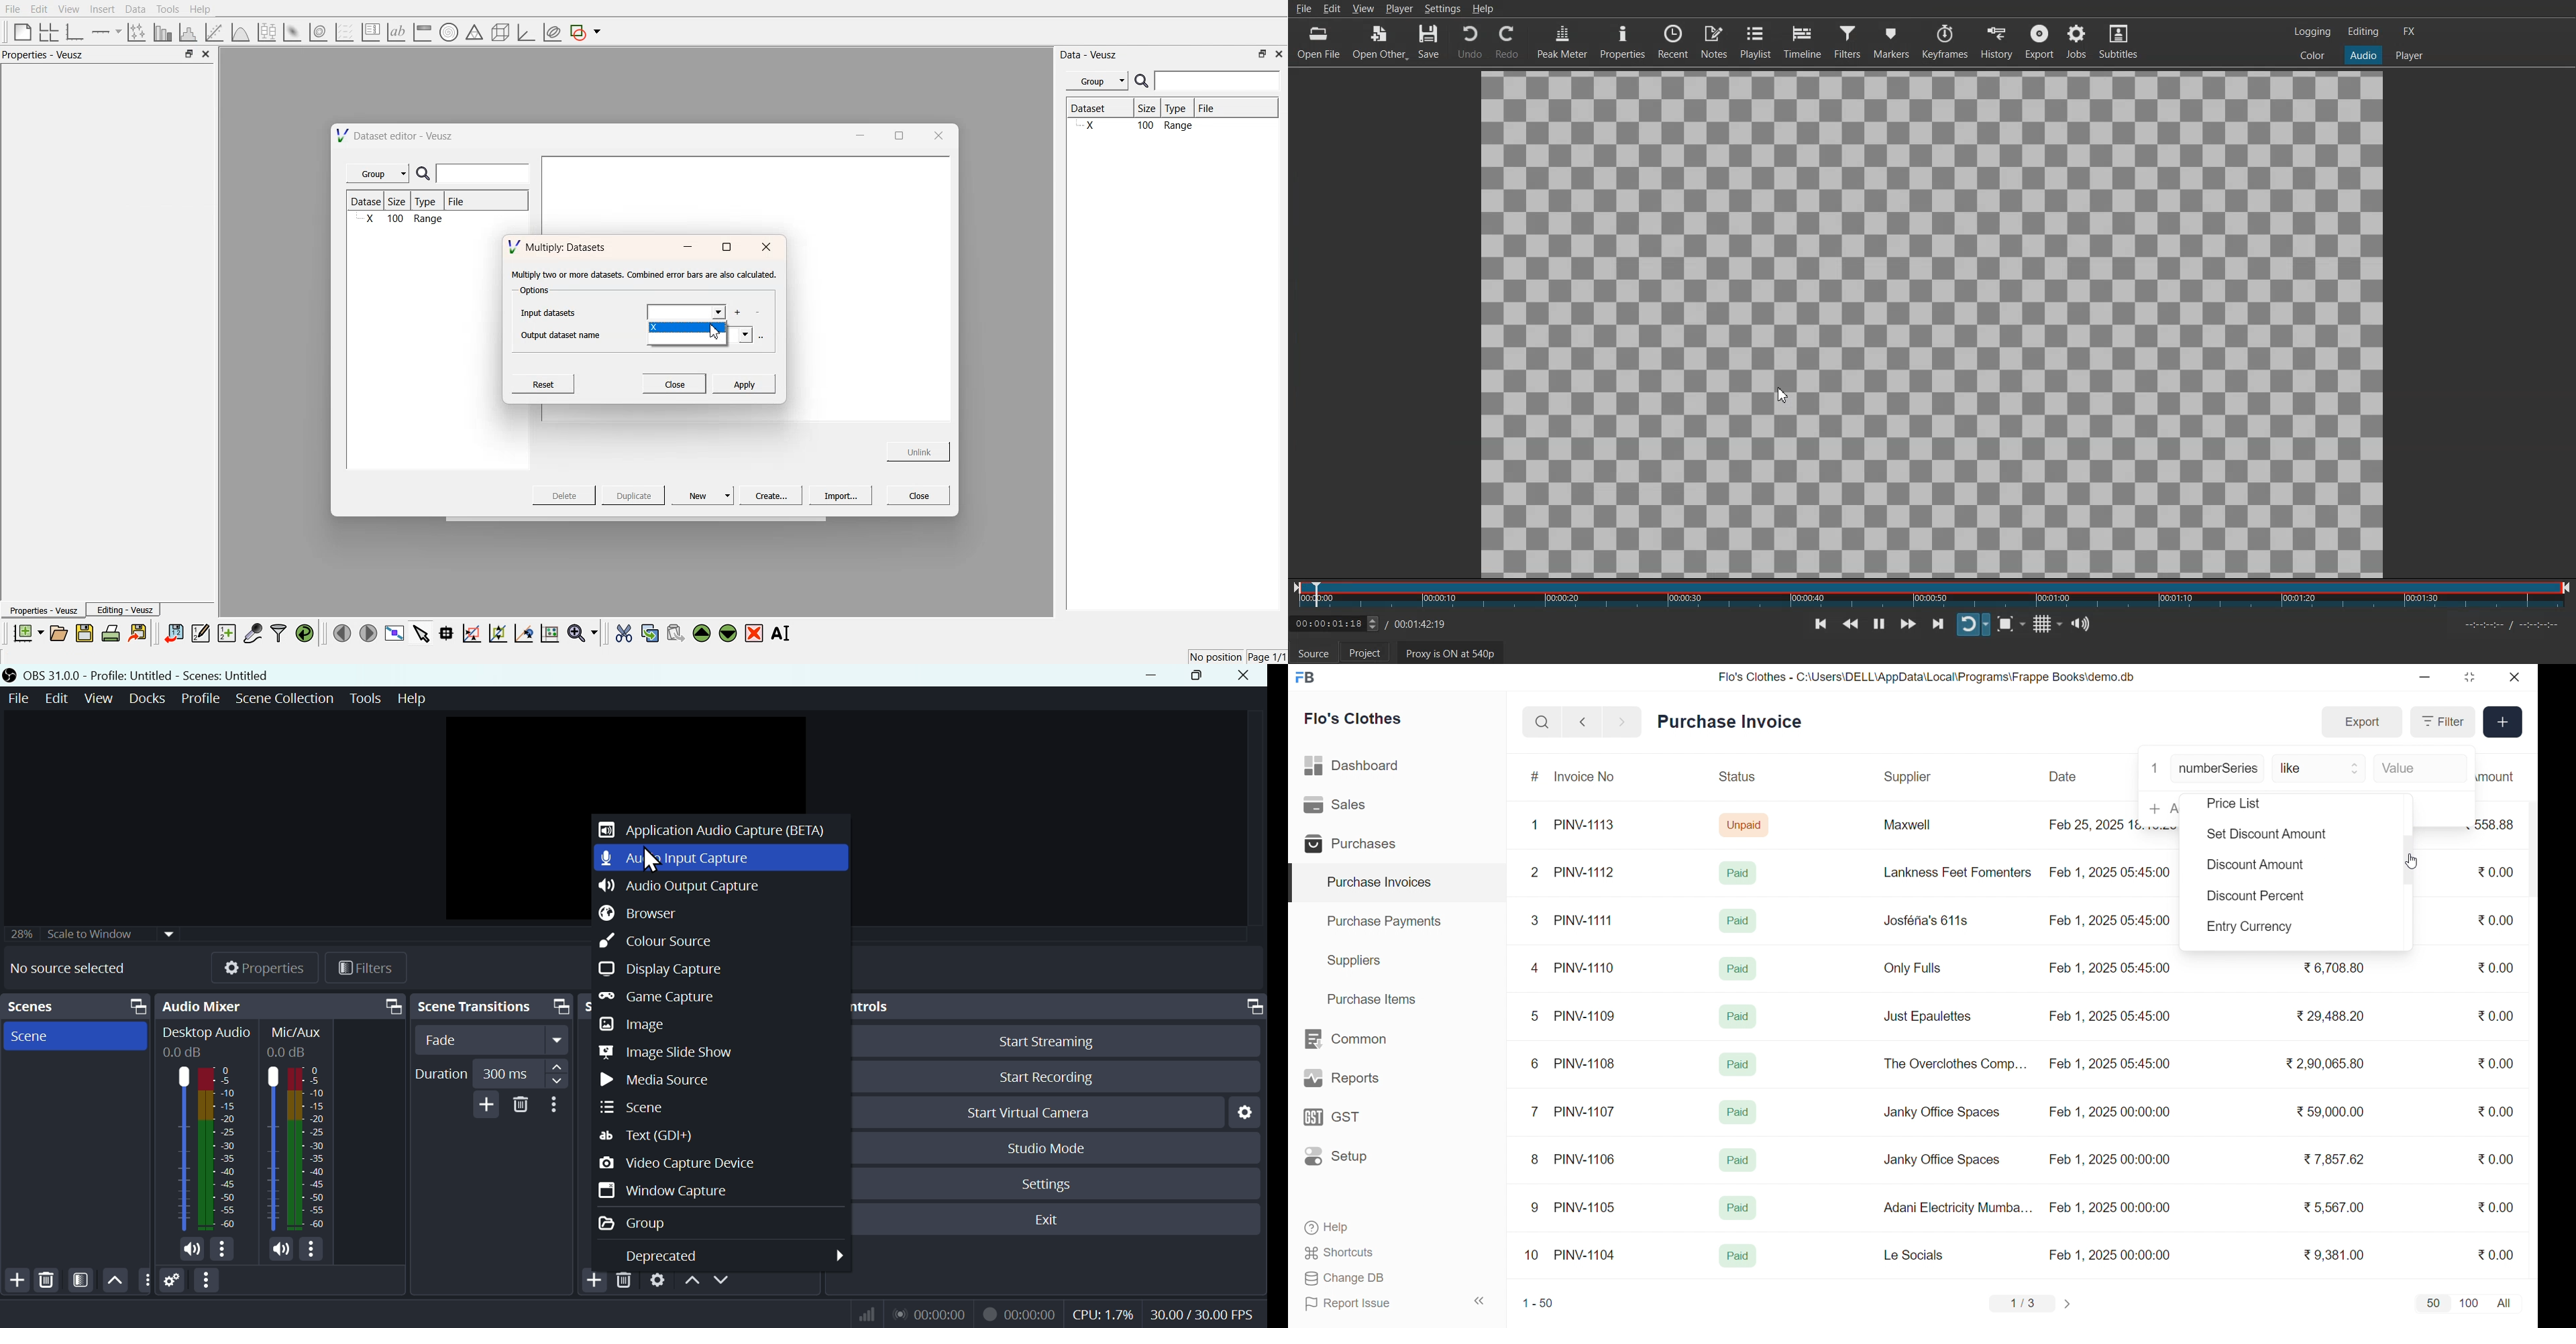 This screenshot has width=2576, height=1344. Describe the element at coordinates (1741, 1014) in the screenshot. I see `Paid` at that location.